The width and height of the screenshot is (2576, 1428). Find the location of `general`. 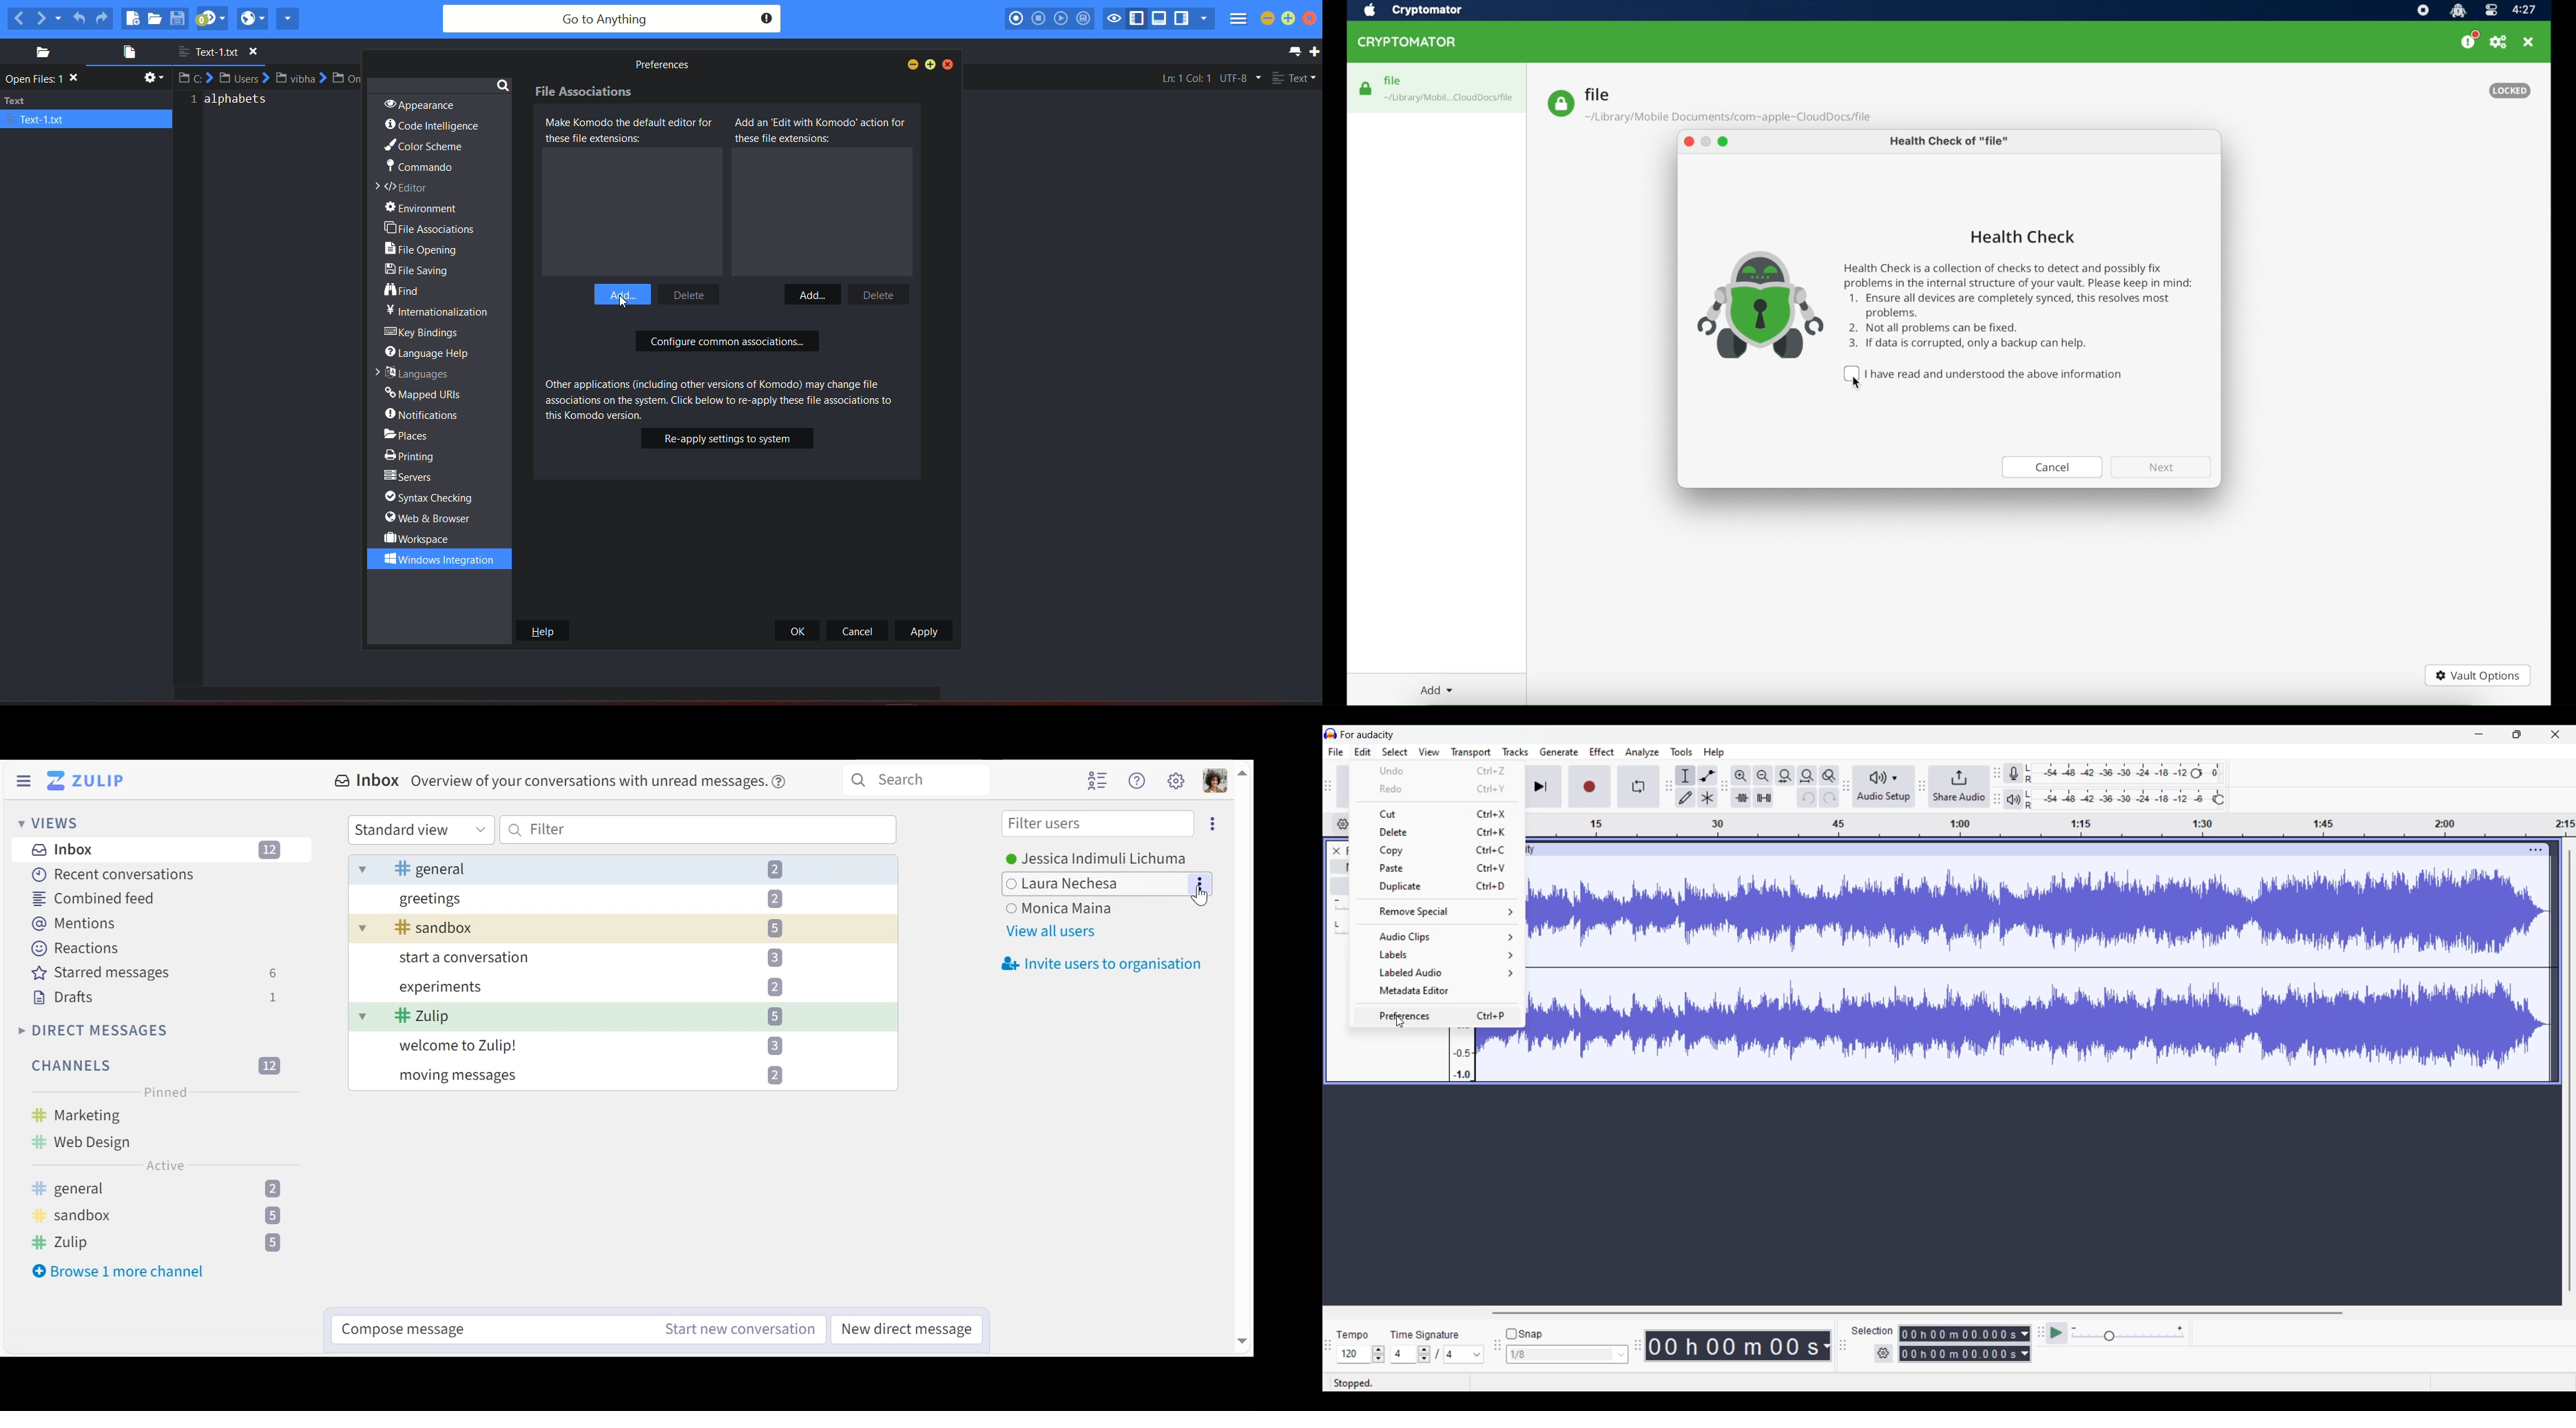

general is located at coordinates (158, 1190).